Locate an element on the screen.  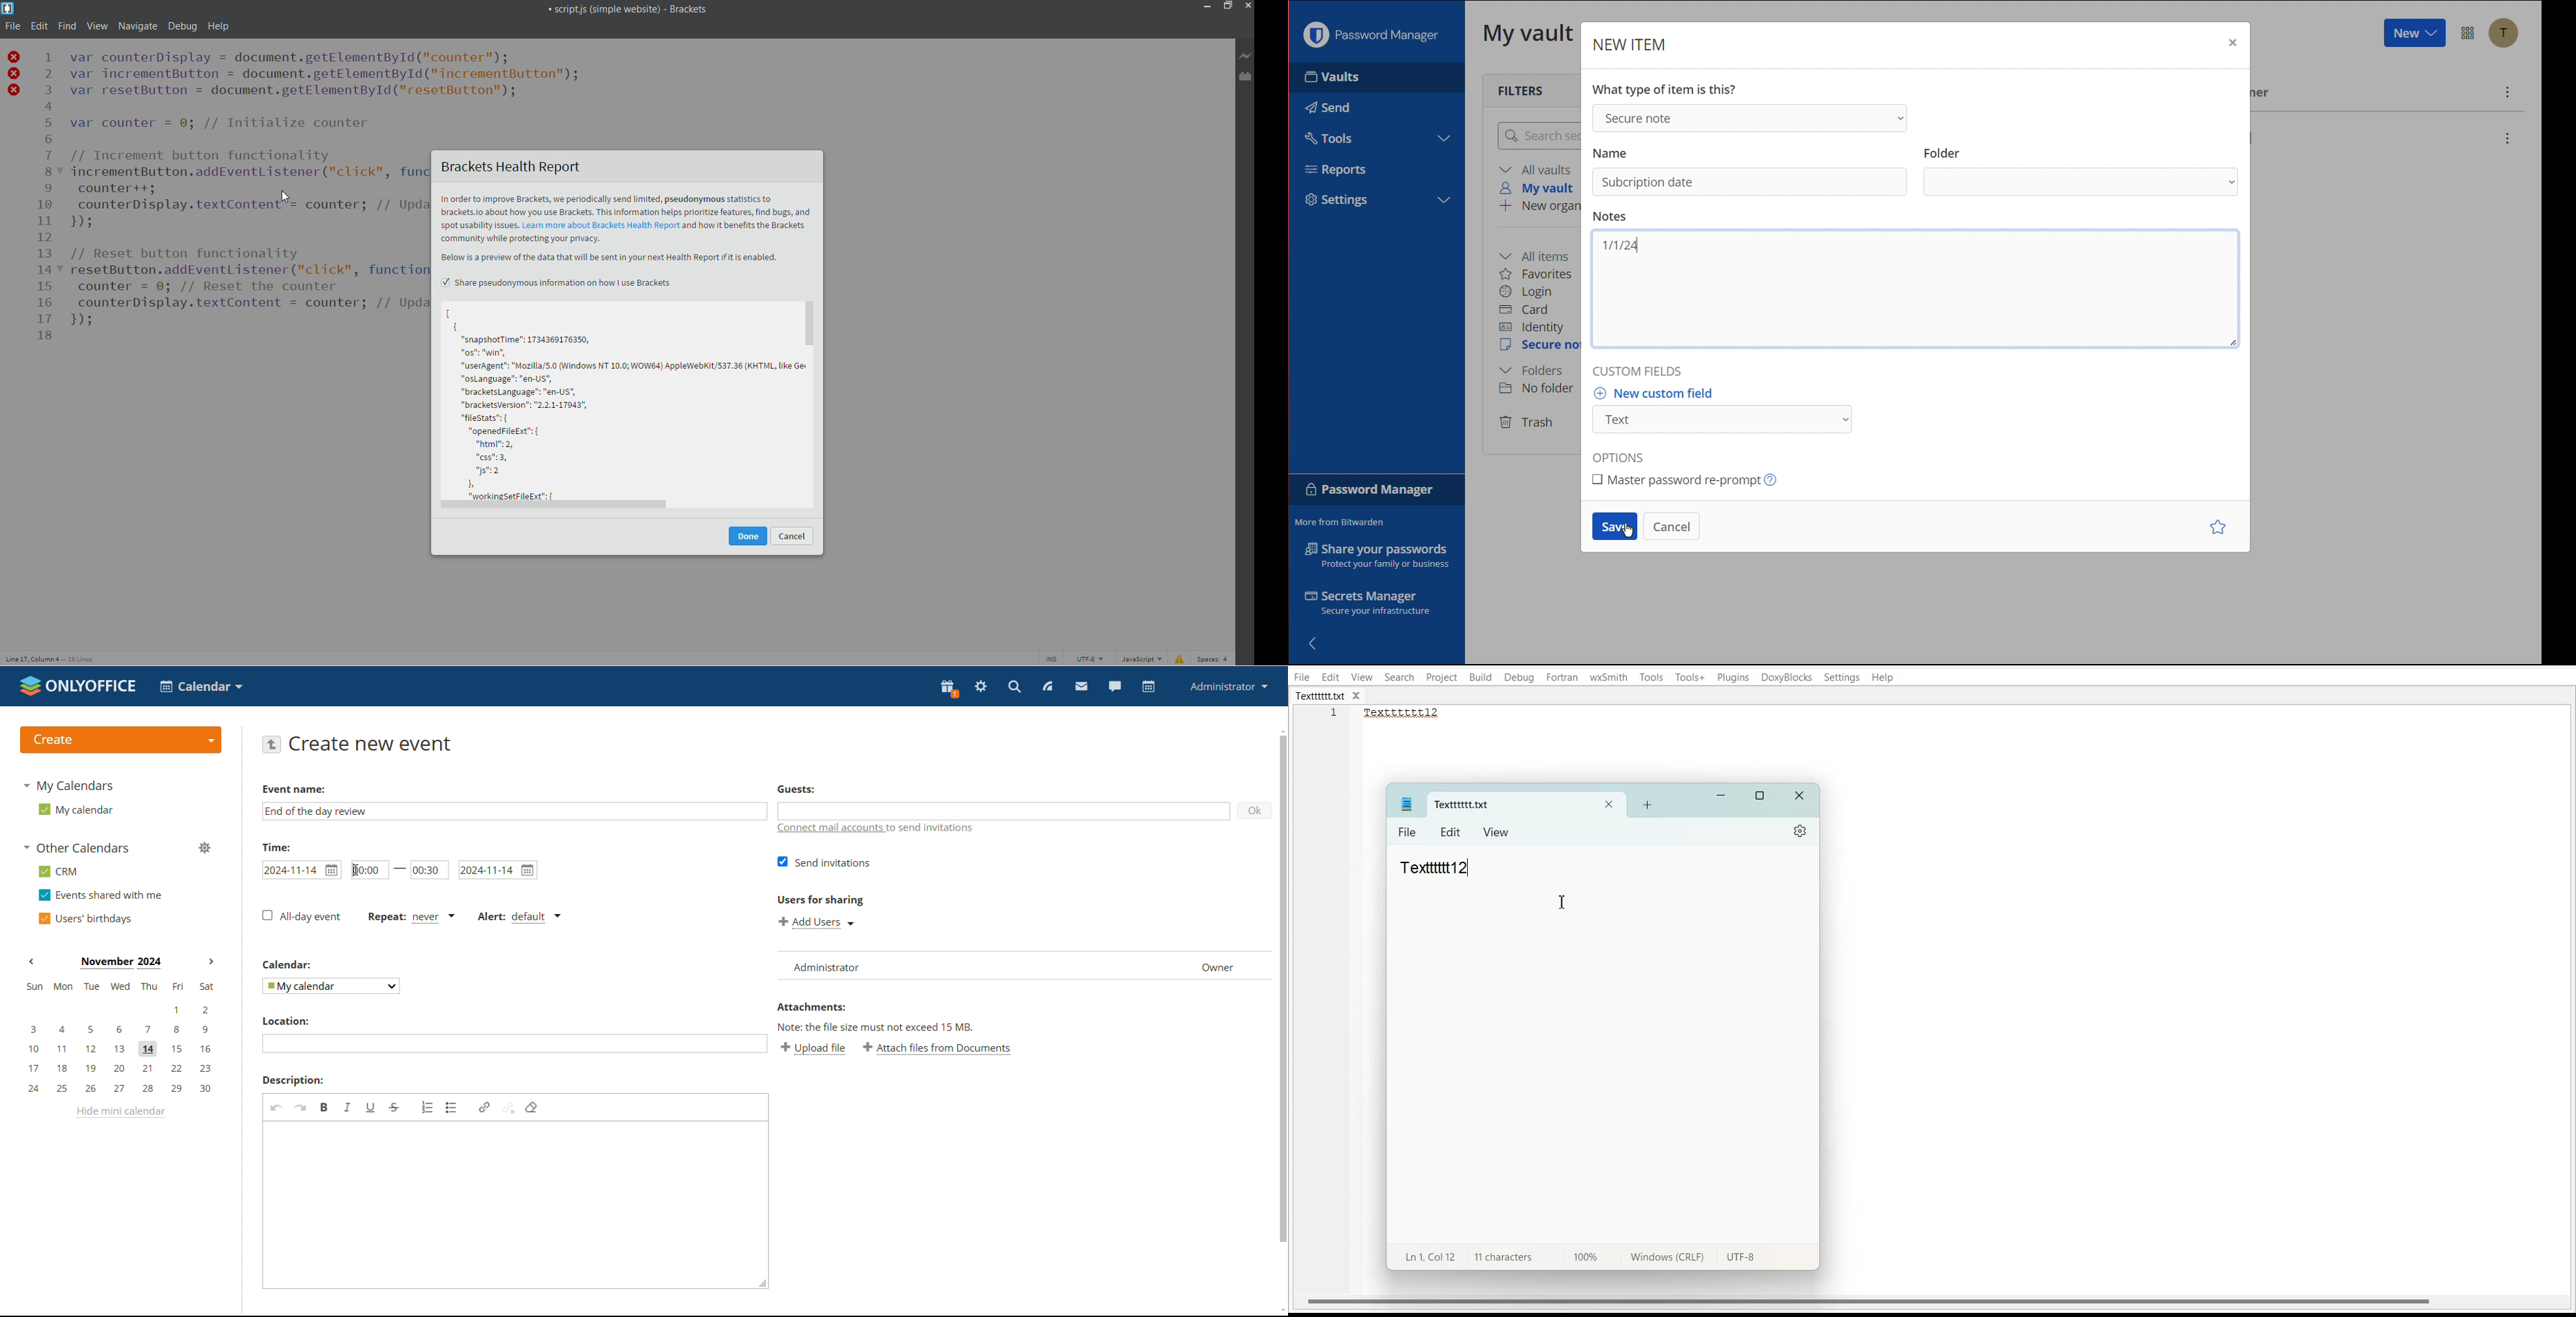
bracket's logo is located at coordinates (8, 8).